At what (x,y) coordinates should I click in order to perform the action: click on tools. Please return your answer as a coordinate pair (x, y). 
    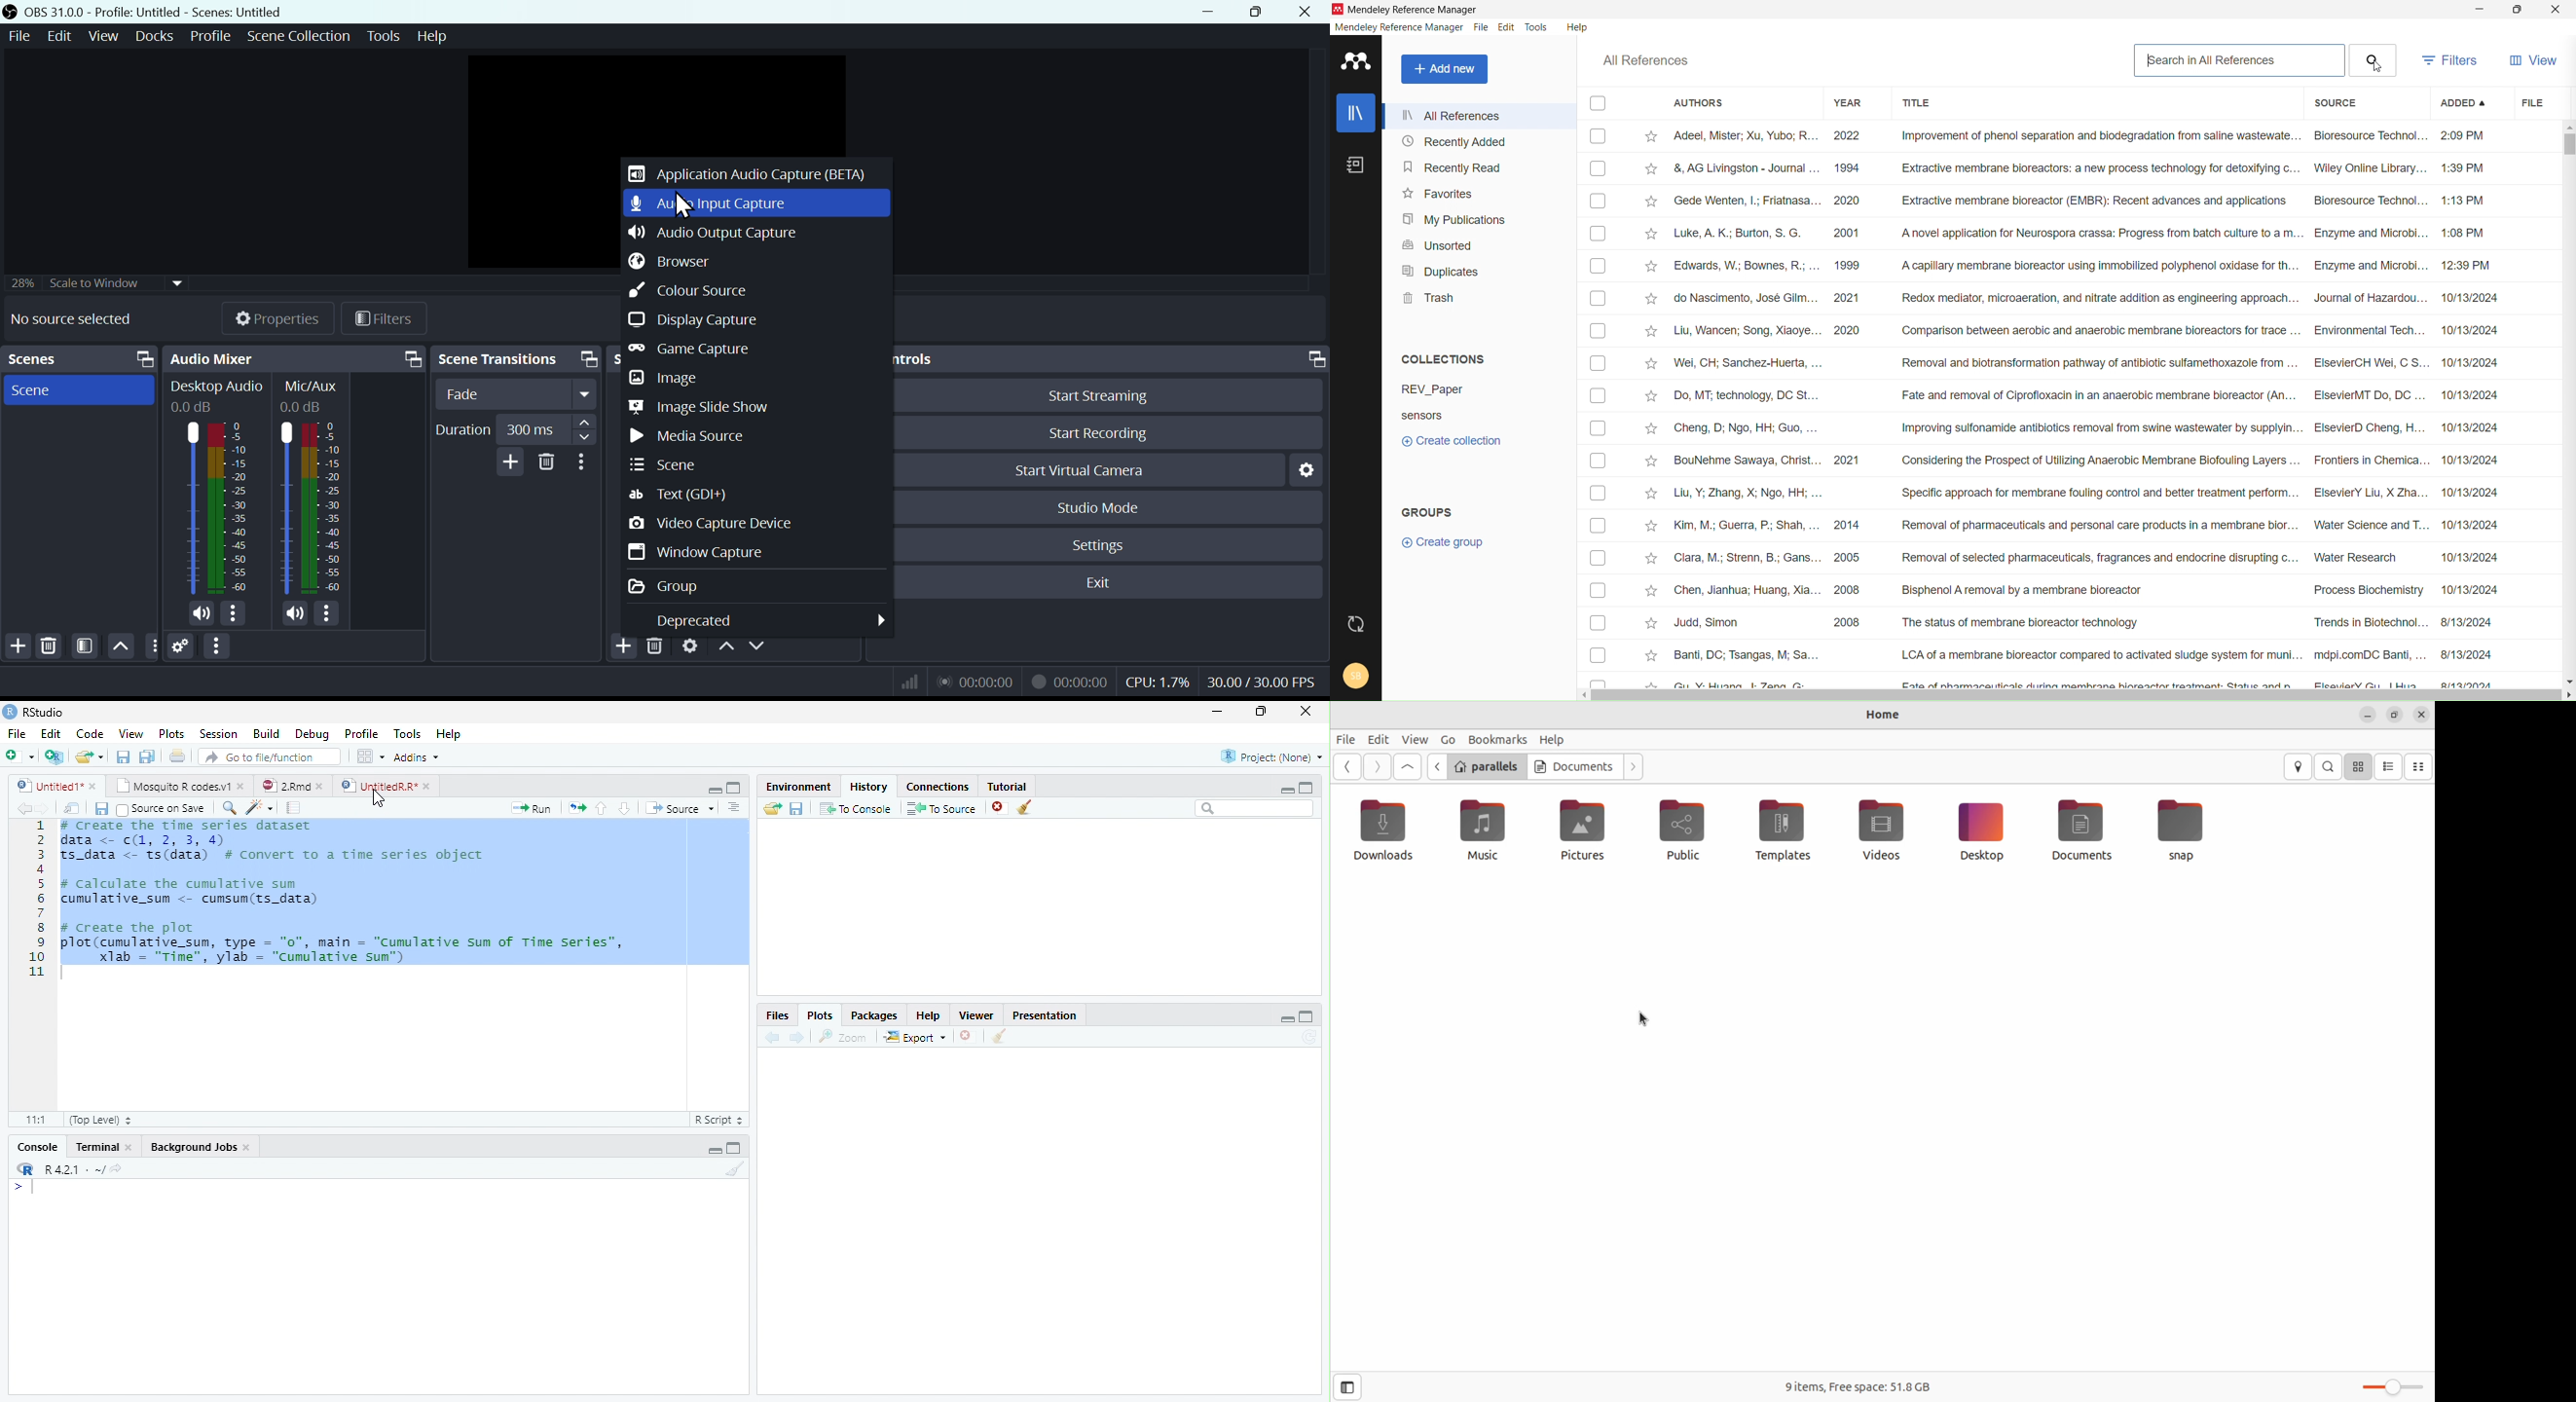
    Looking at the image, I should click on (1536, 27).